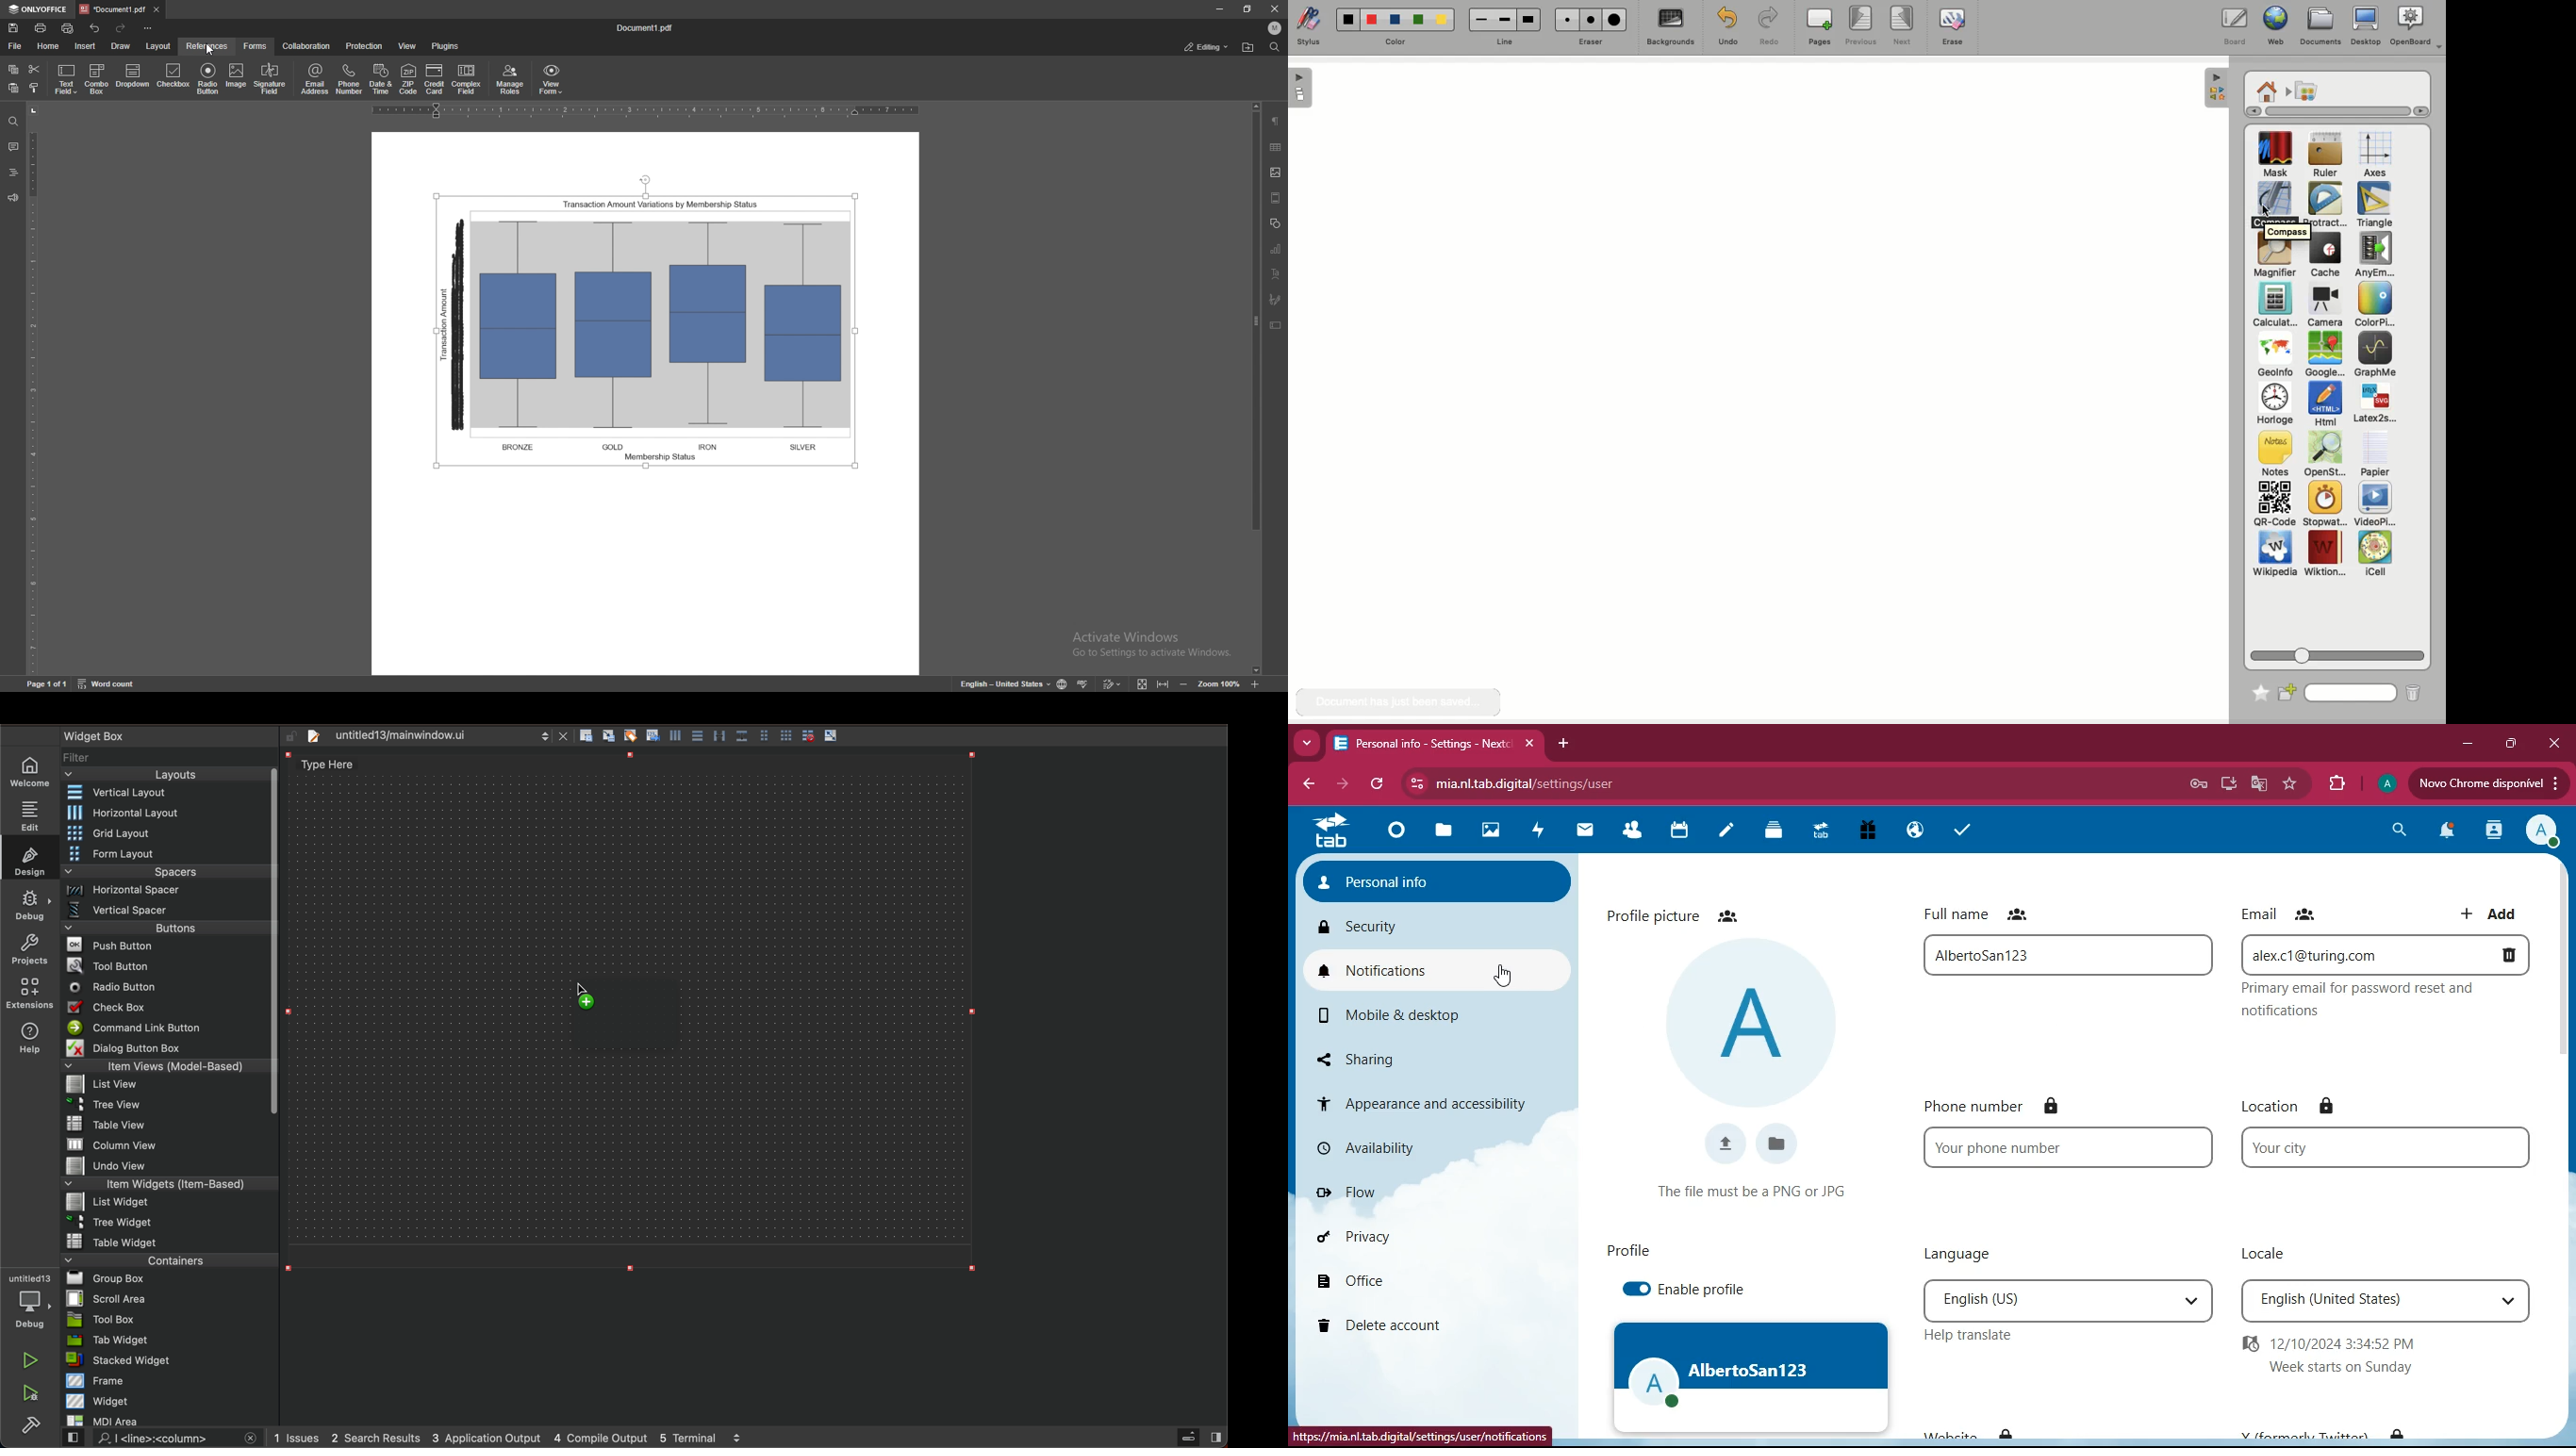  I want to click on profile, so click(1753, 1378).